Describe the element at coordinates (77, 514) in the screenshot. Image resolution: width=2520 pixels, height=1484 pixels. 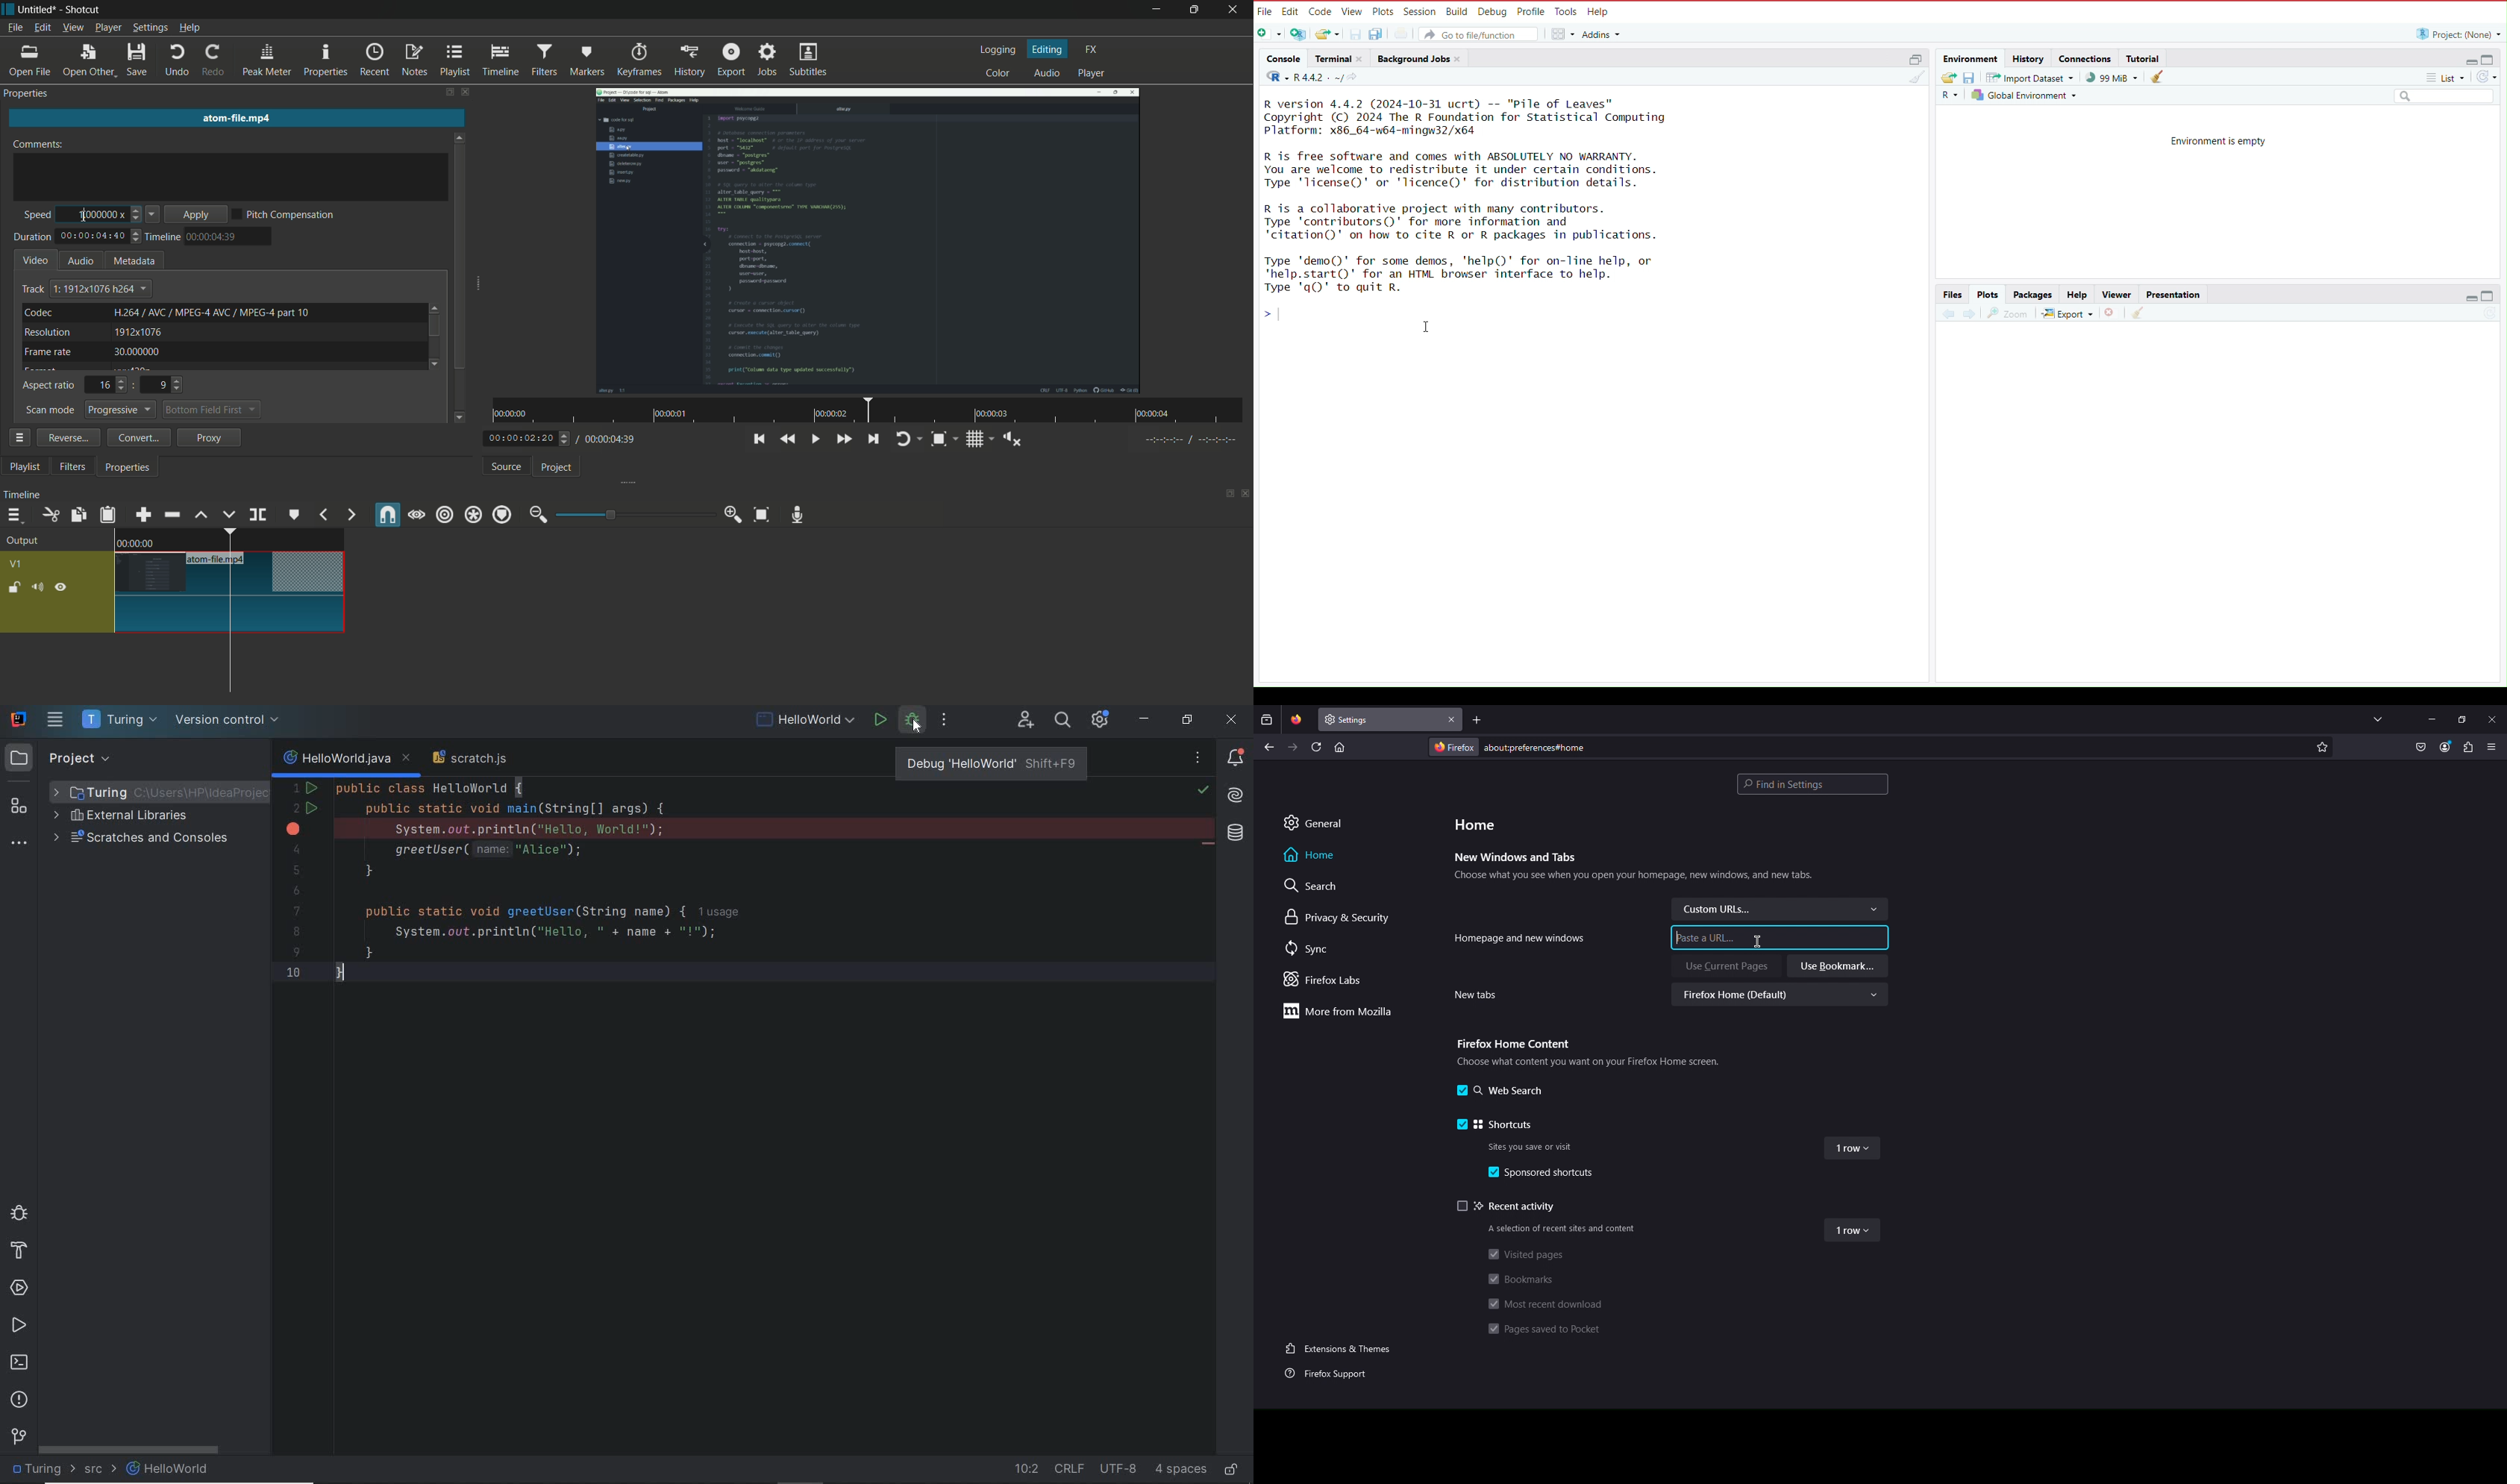
I see `copy` at that location.